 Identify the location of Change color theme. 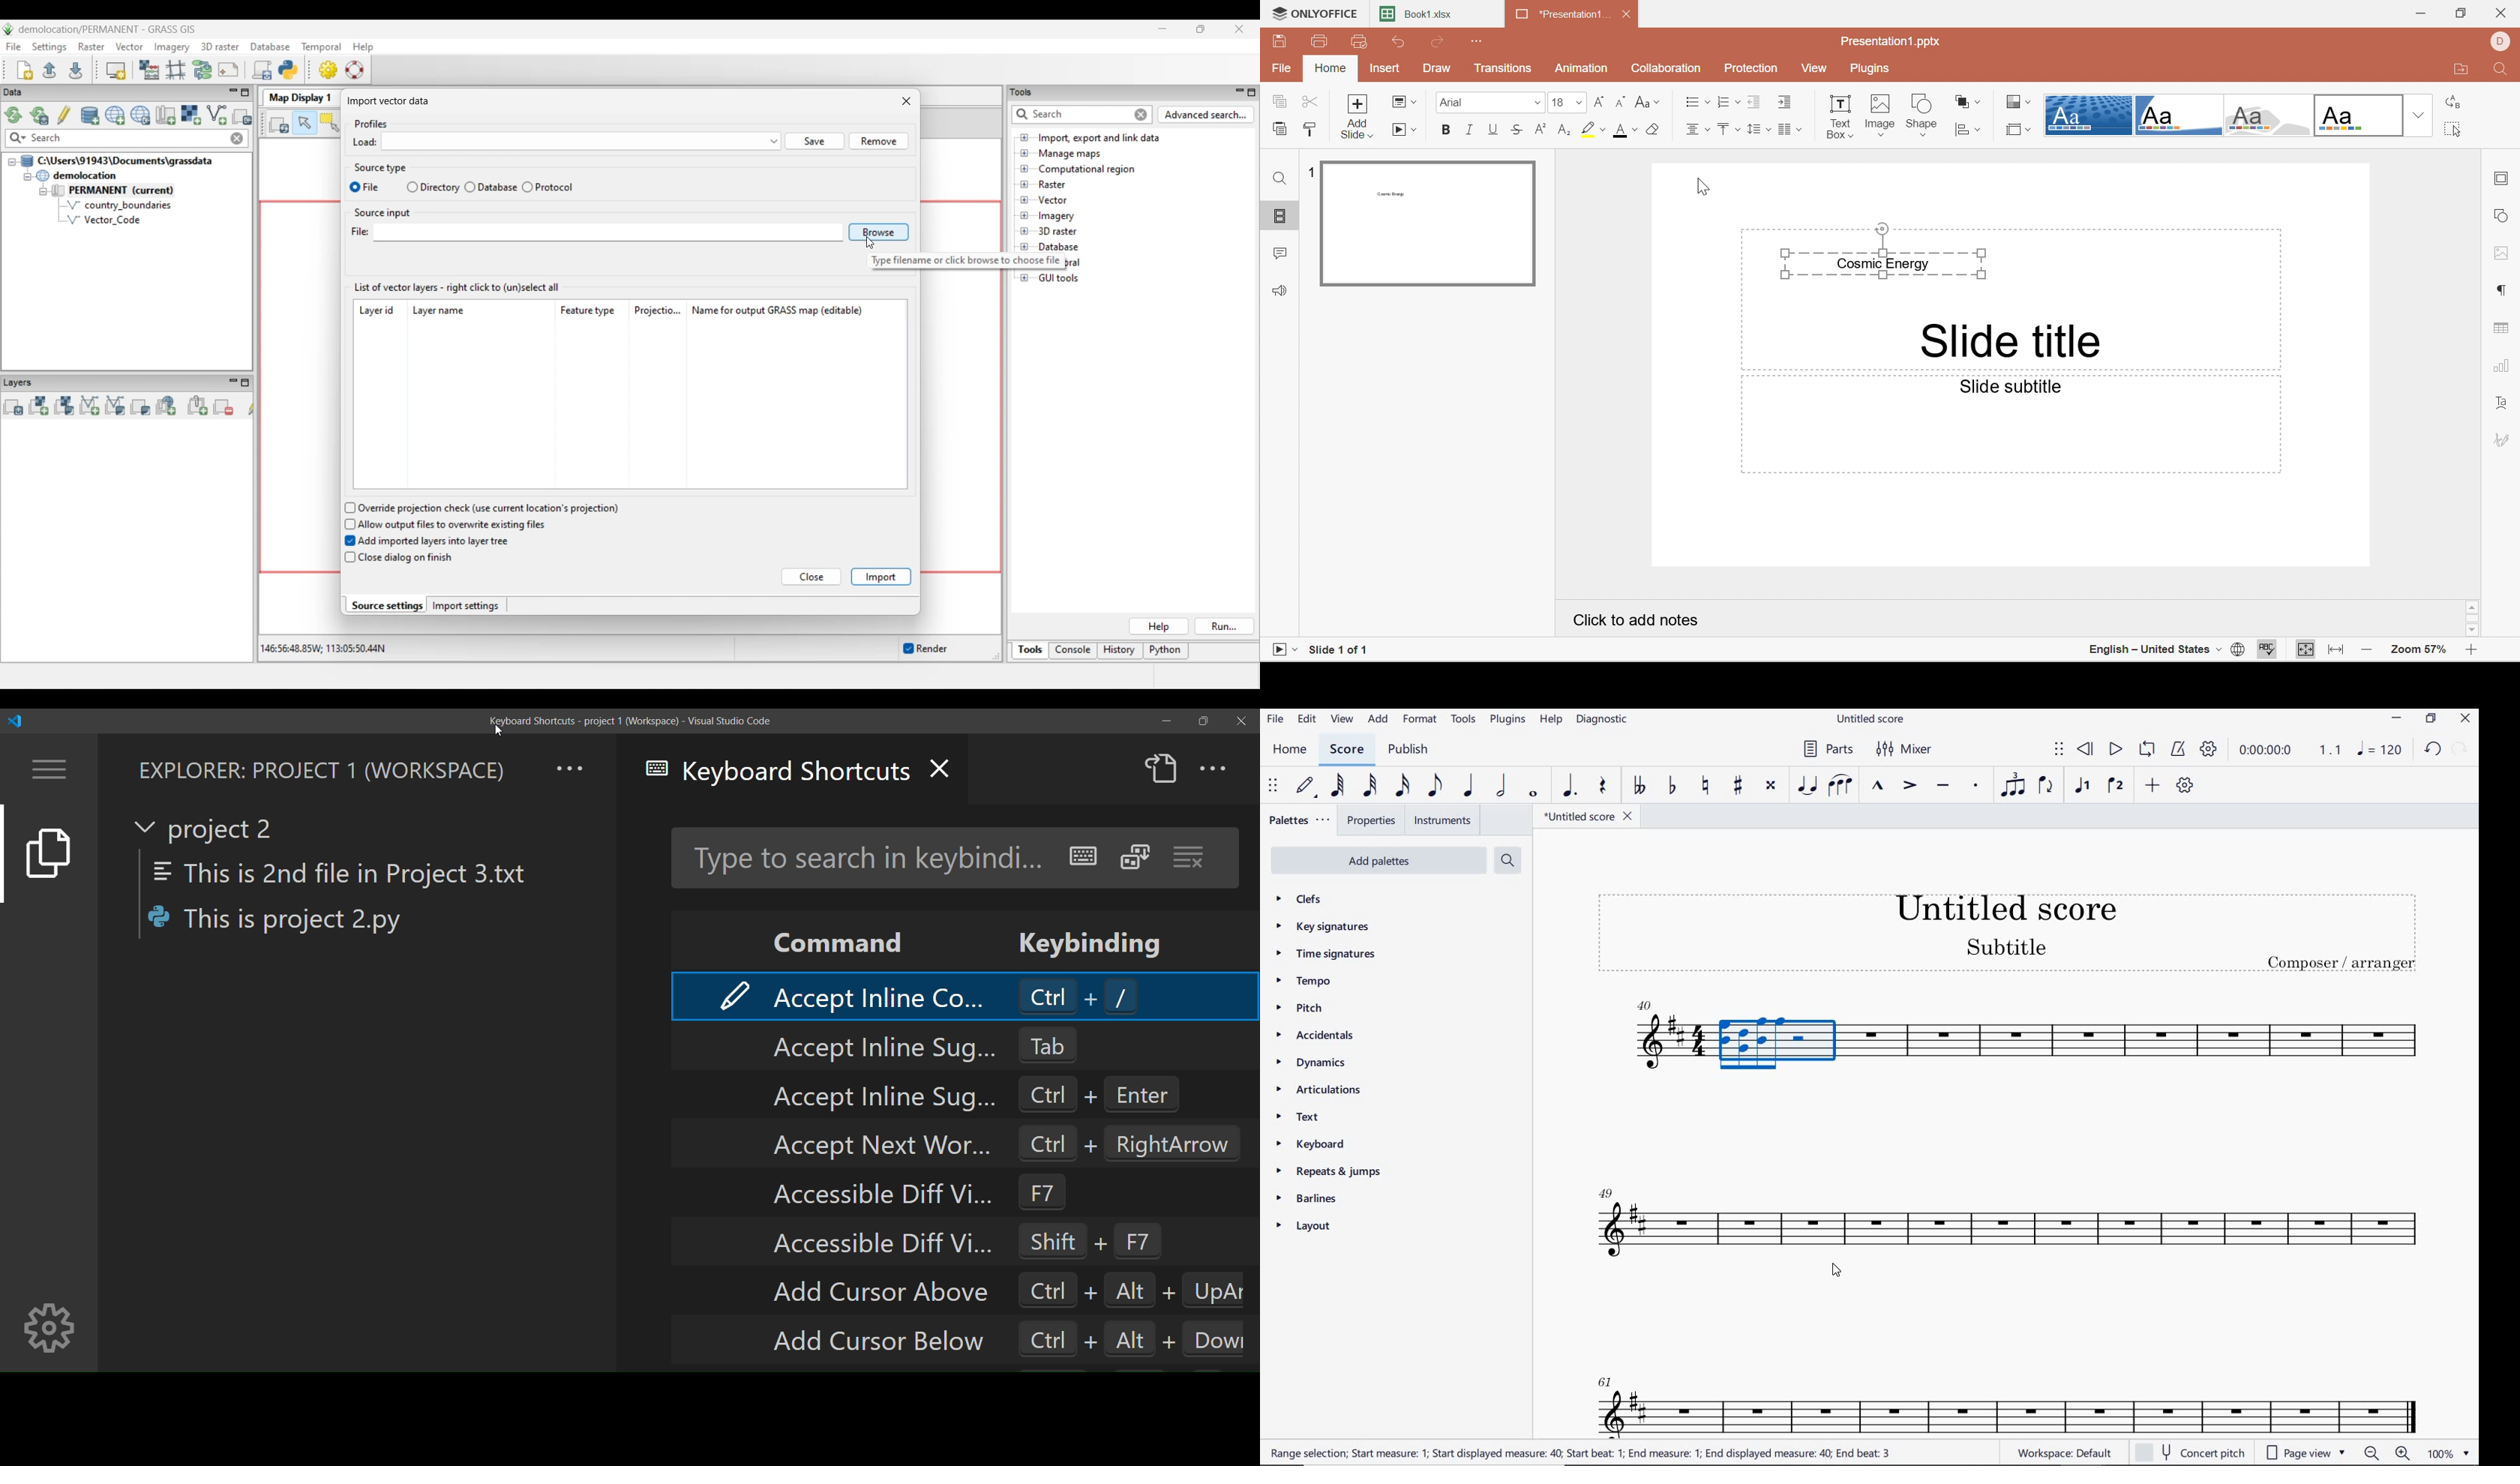
(2019, 104).